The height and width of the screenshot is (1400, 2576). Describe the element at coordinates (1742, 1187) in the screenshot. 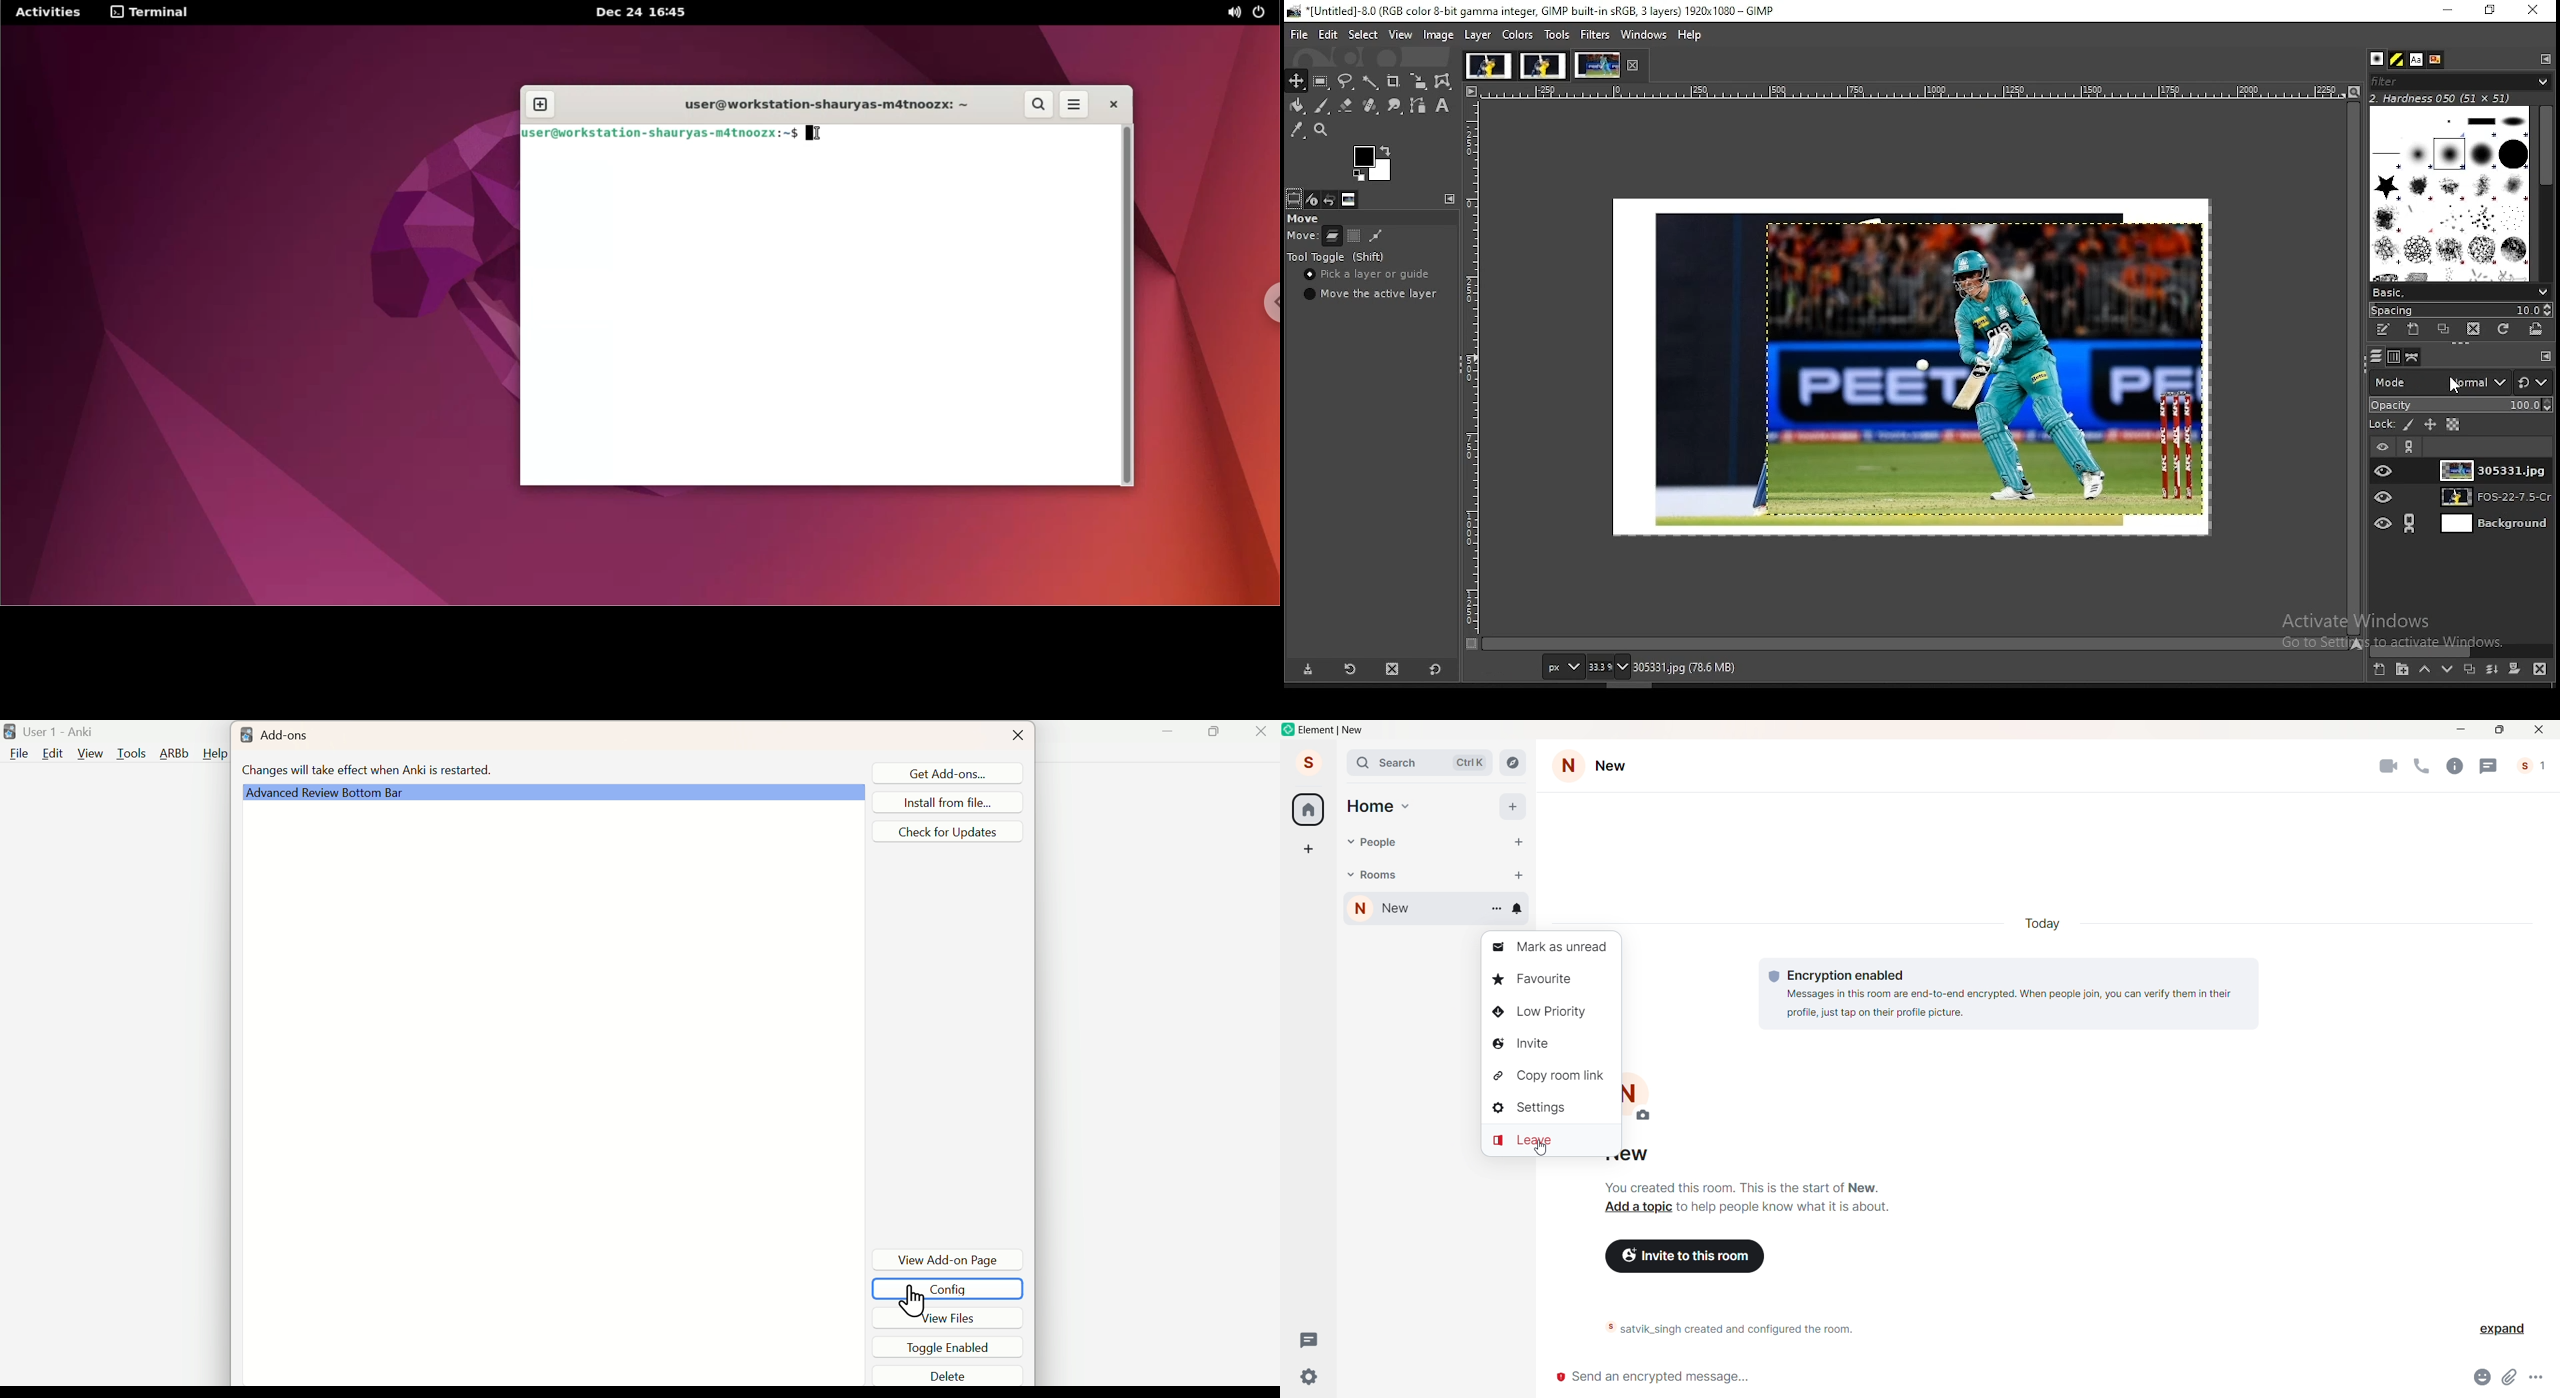

I see `You created this room. This is the start of New.` at that location.